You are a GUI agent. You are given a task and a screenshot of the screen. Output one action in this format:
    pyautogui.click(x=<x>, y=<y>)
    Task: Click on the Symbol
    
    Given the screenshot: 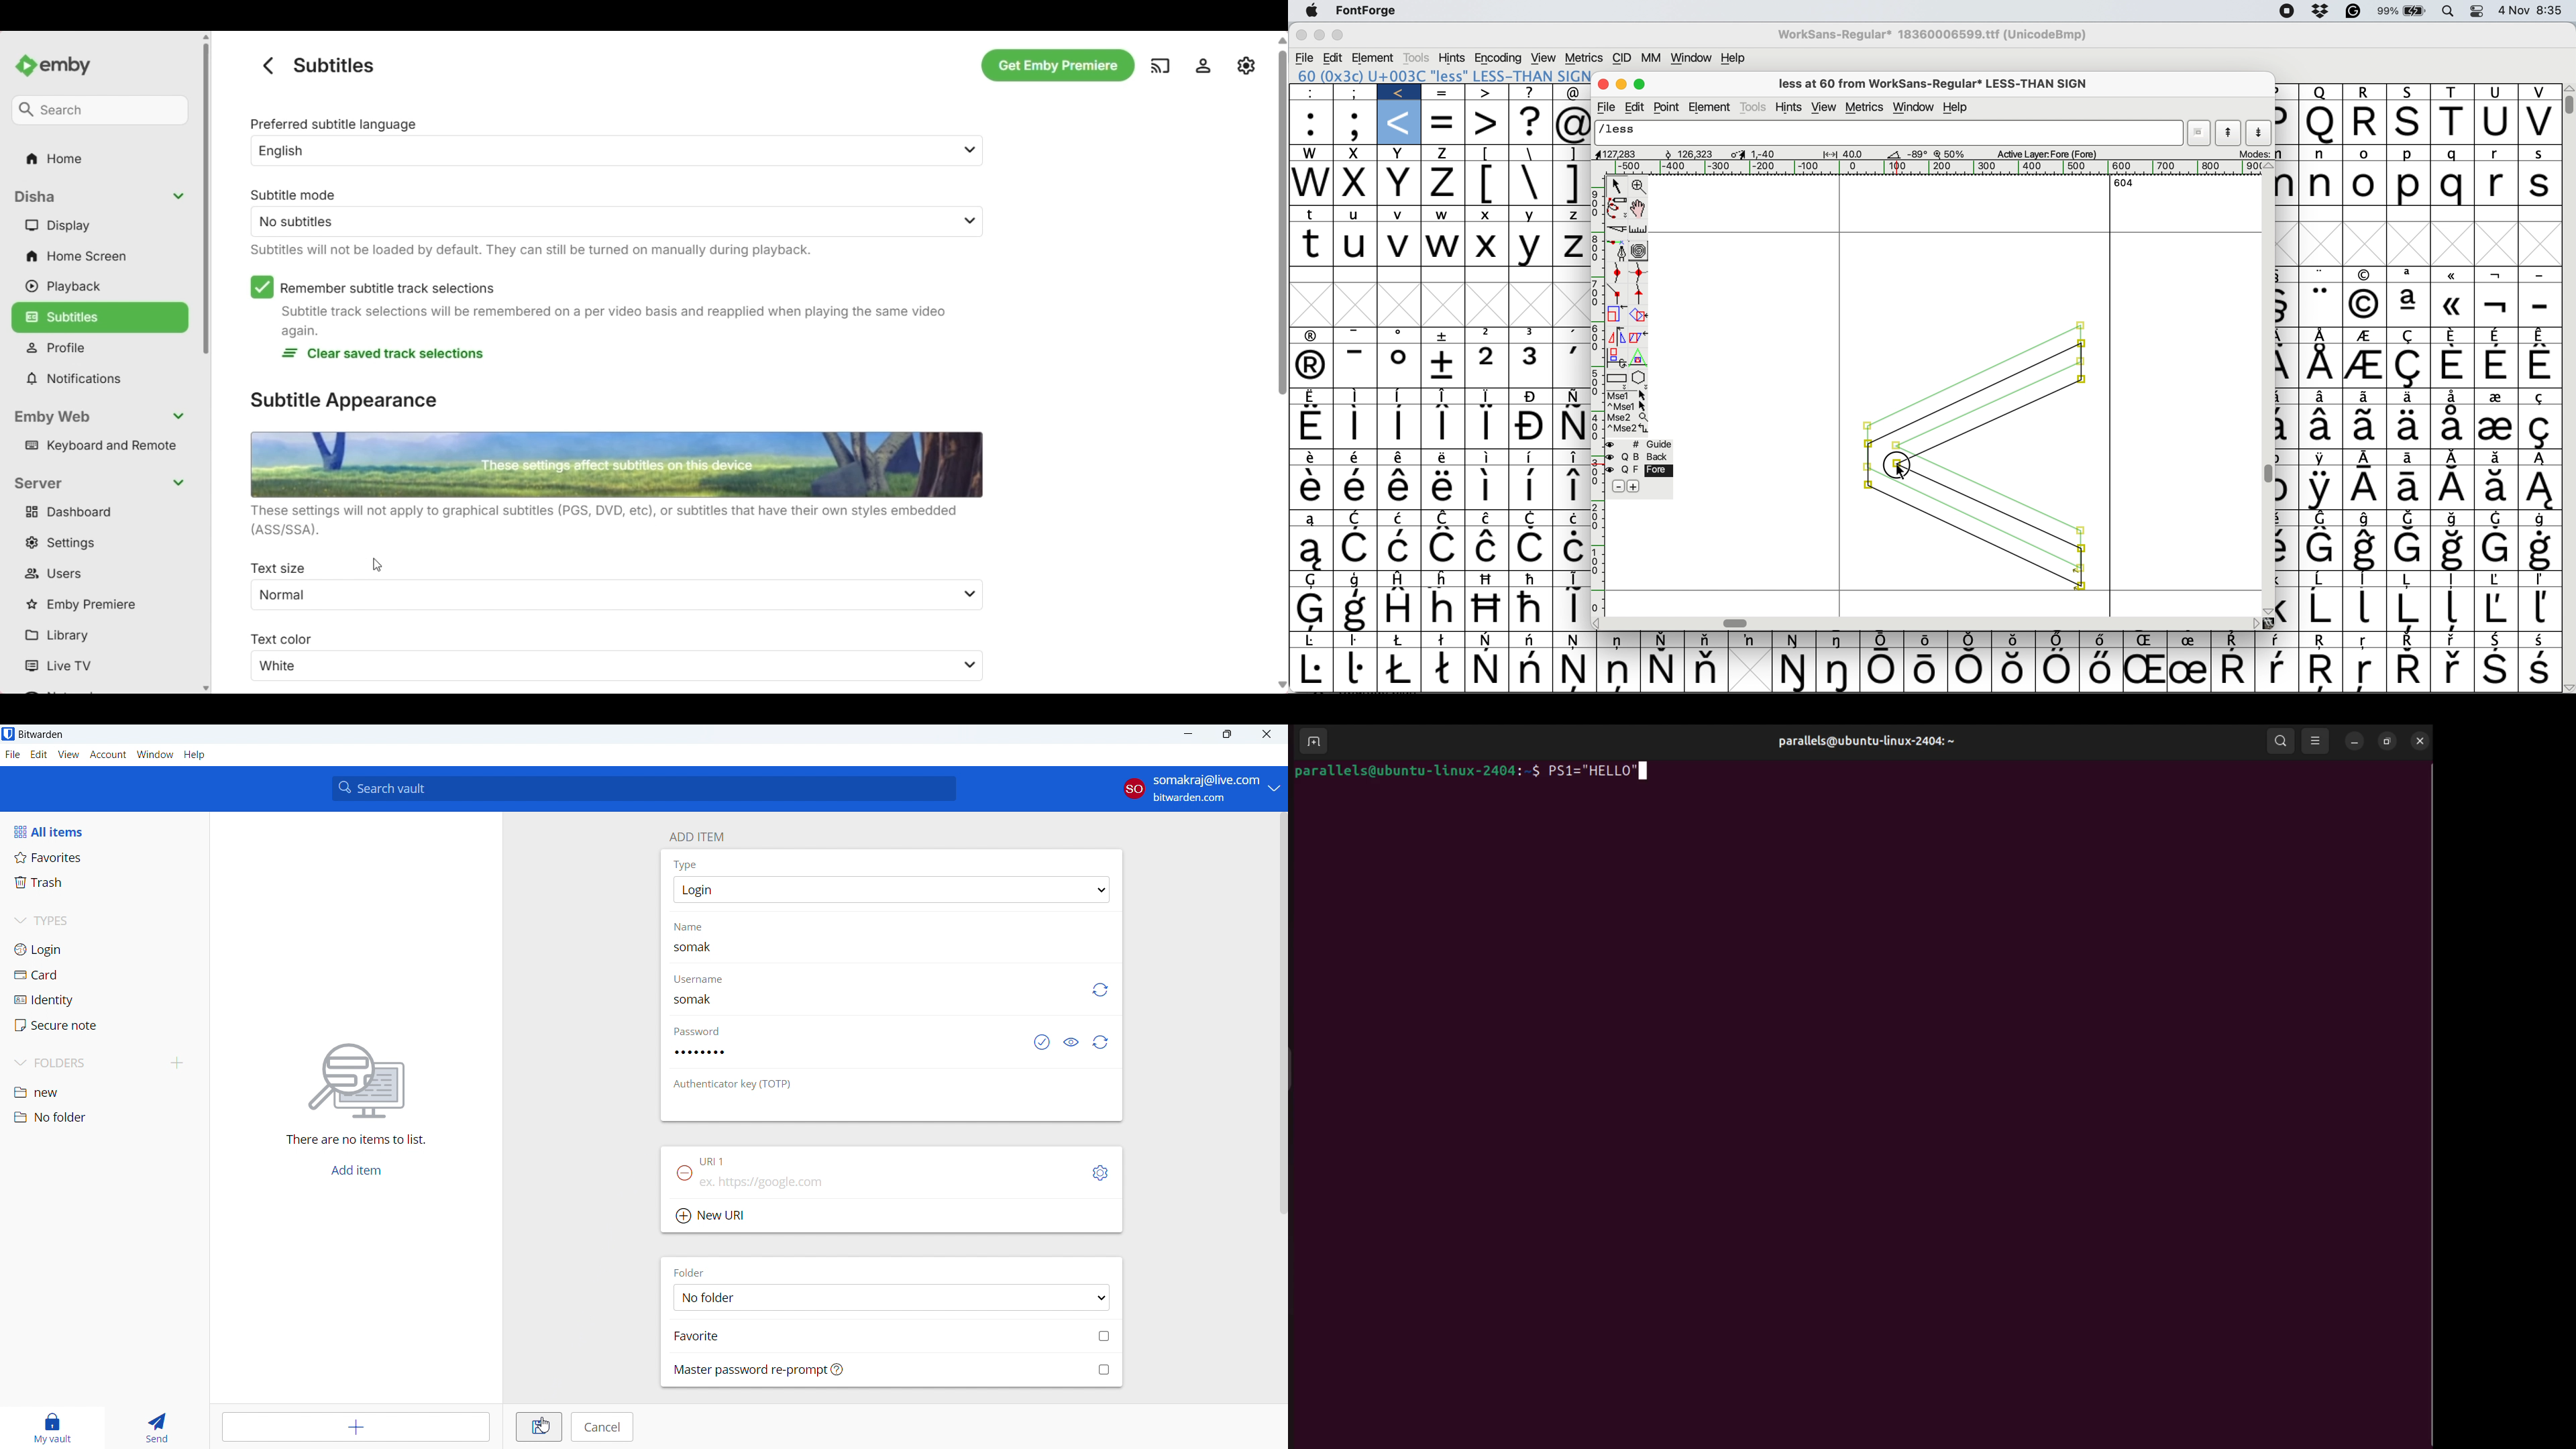 What is the action you would take?
    pyautogui.click(x=2322, y=672)
    